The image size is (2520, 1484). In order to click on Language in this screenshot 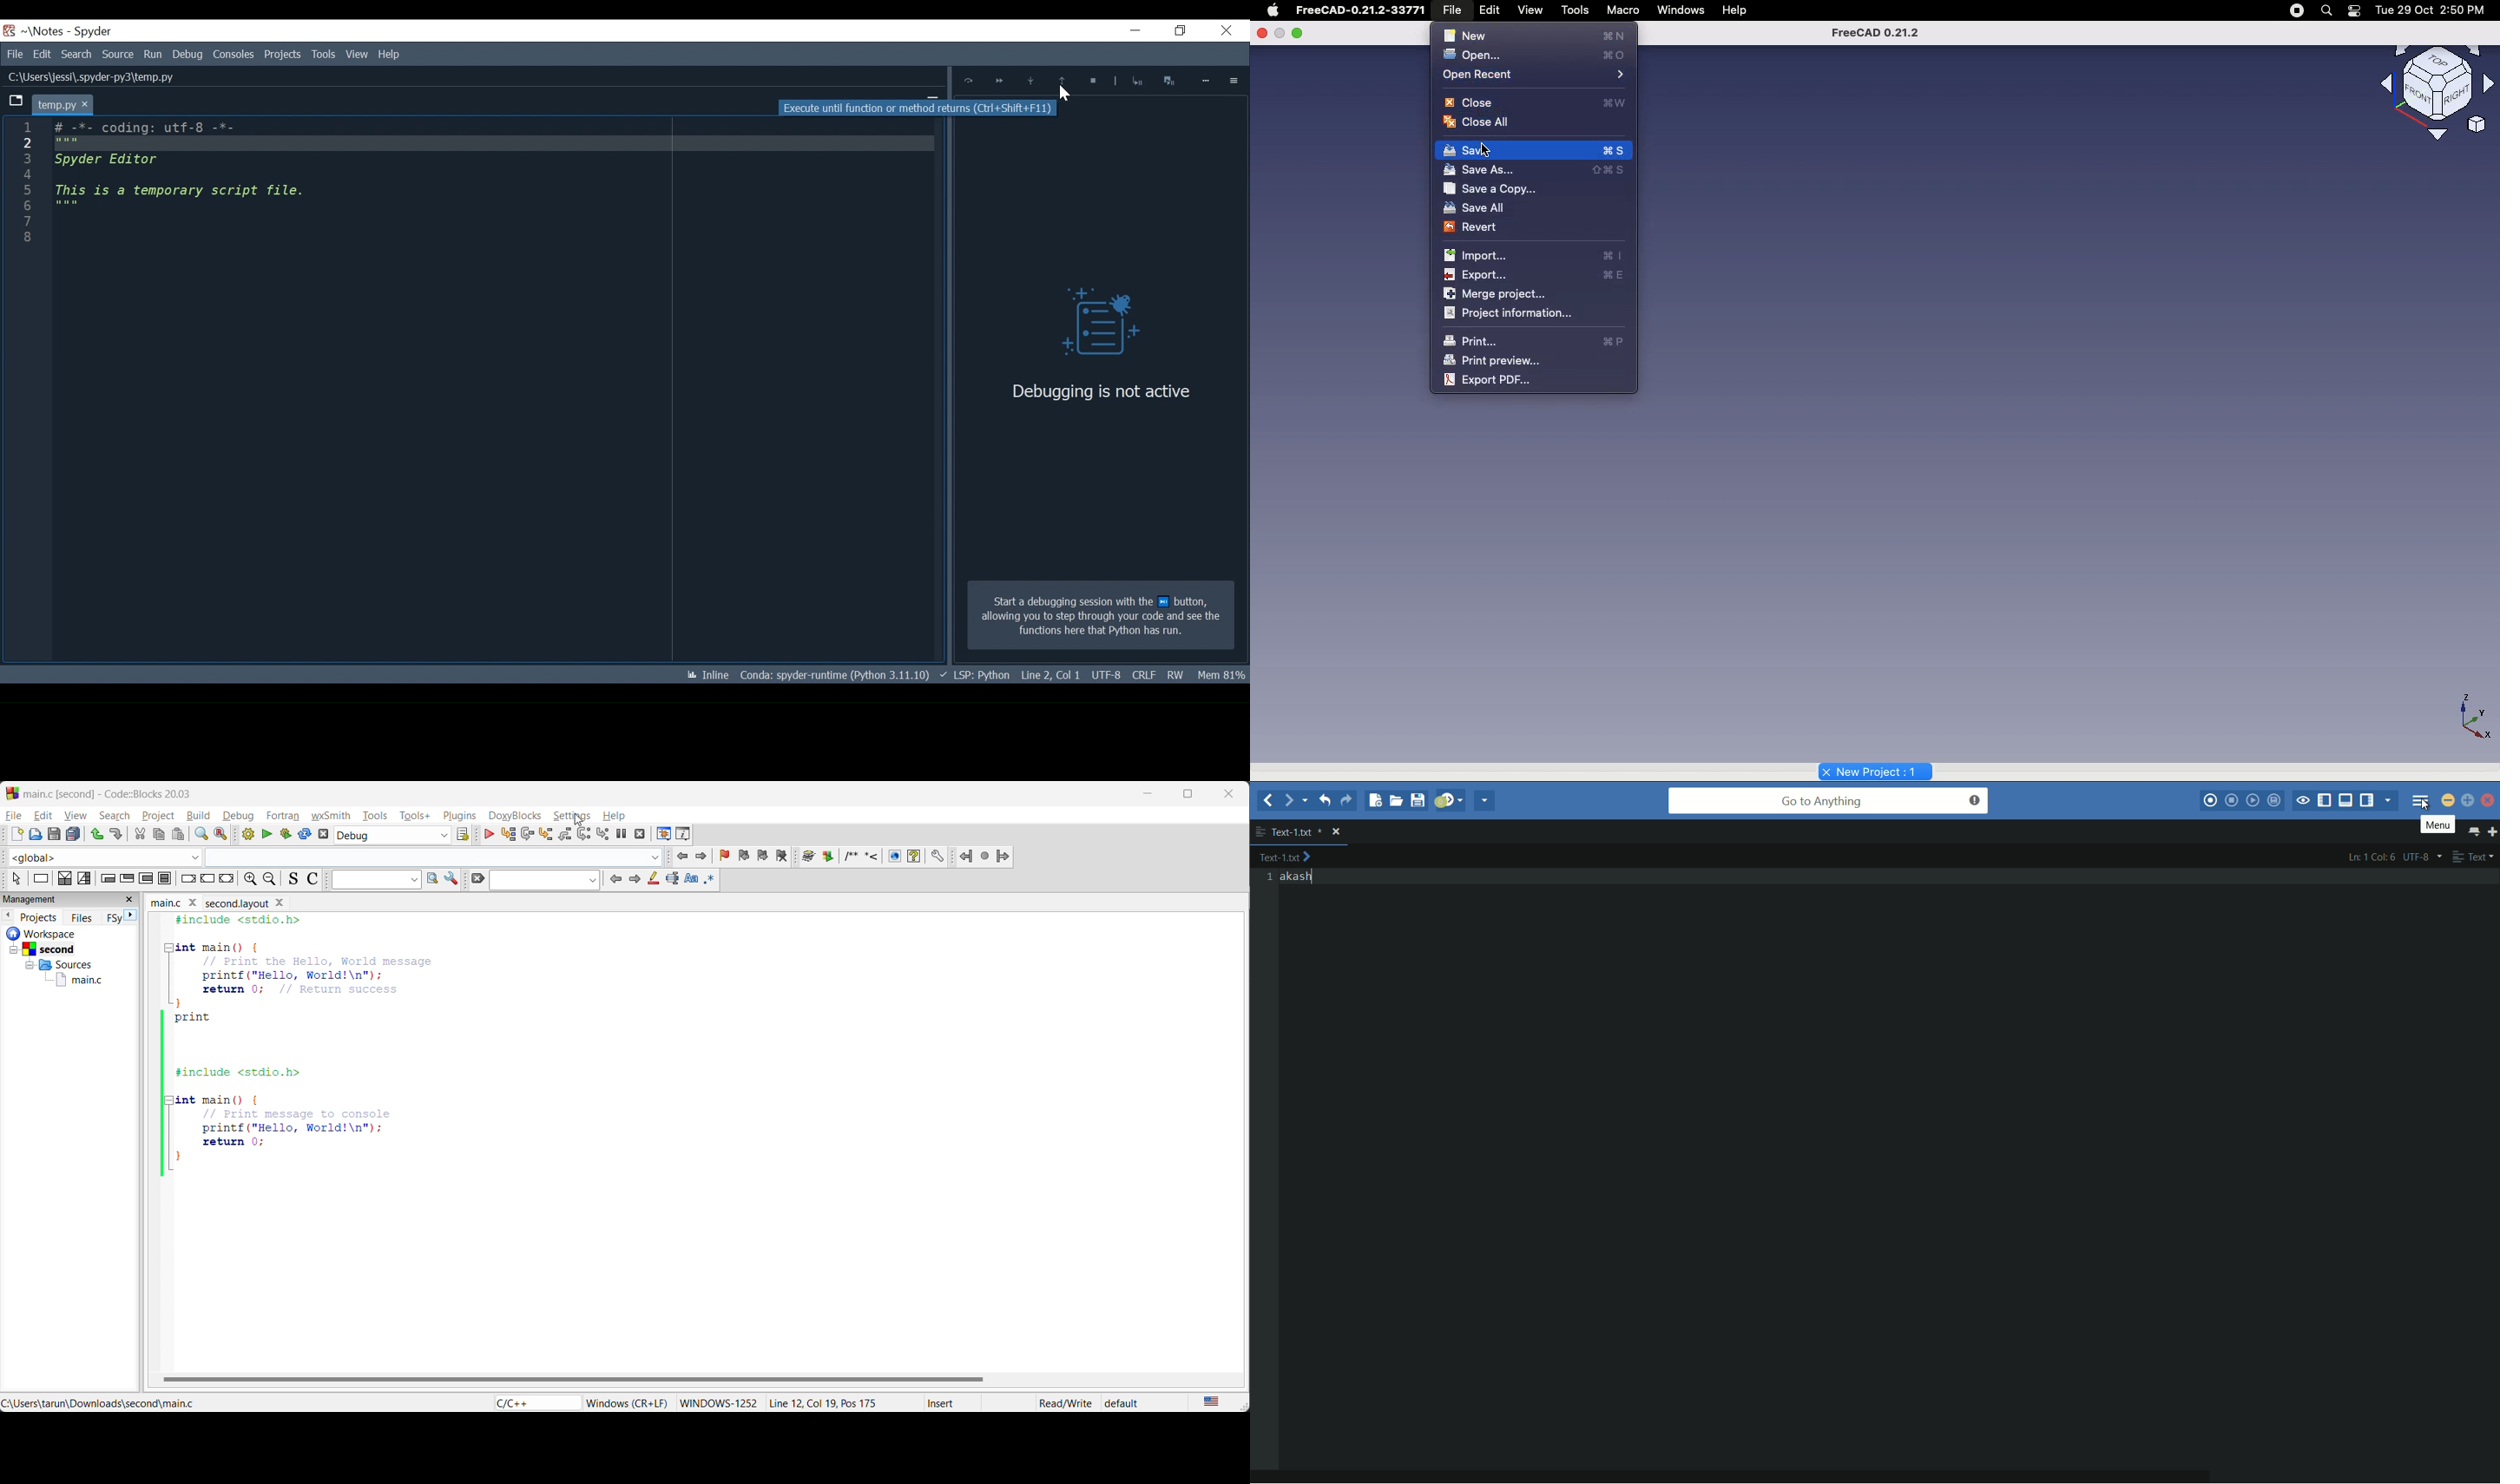, I will do `click(974, 675)`.